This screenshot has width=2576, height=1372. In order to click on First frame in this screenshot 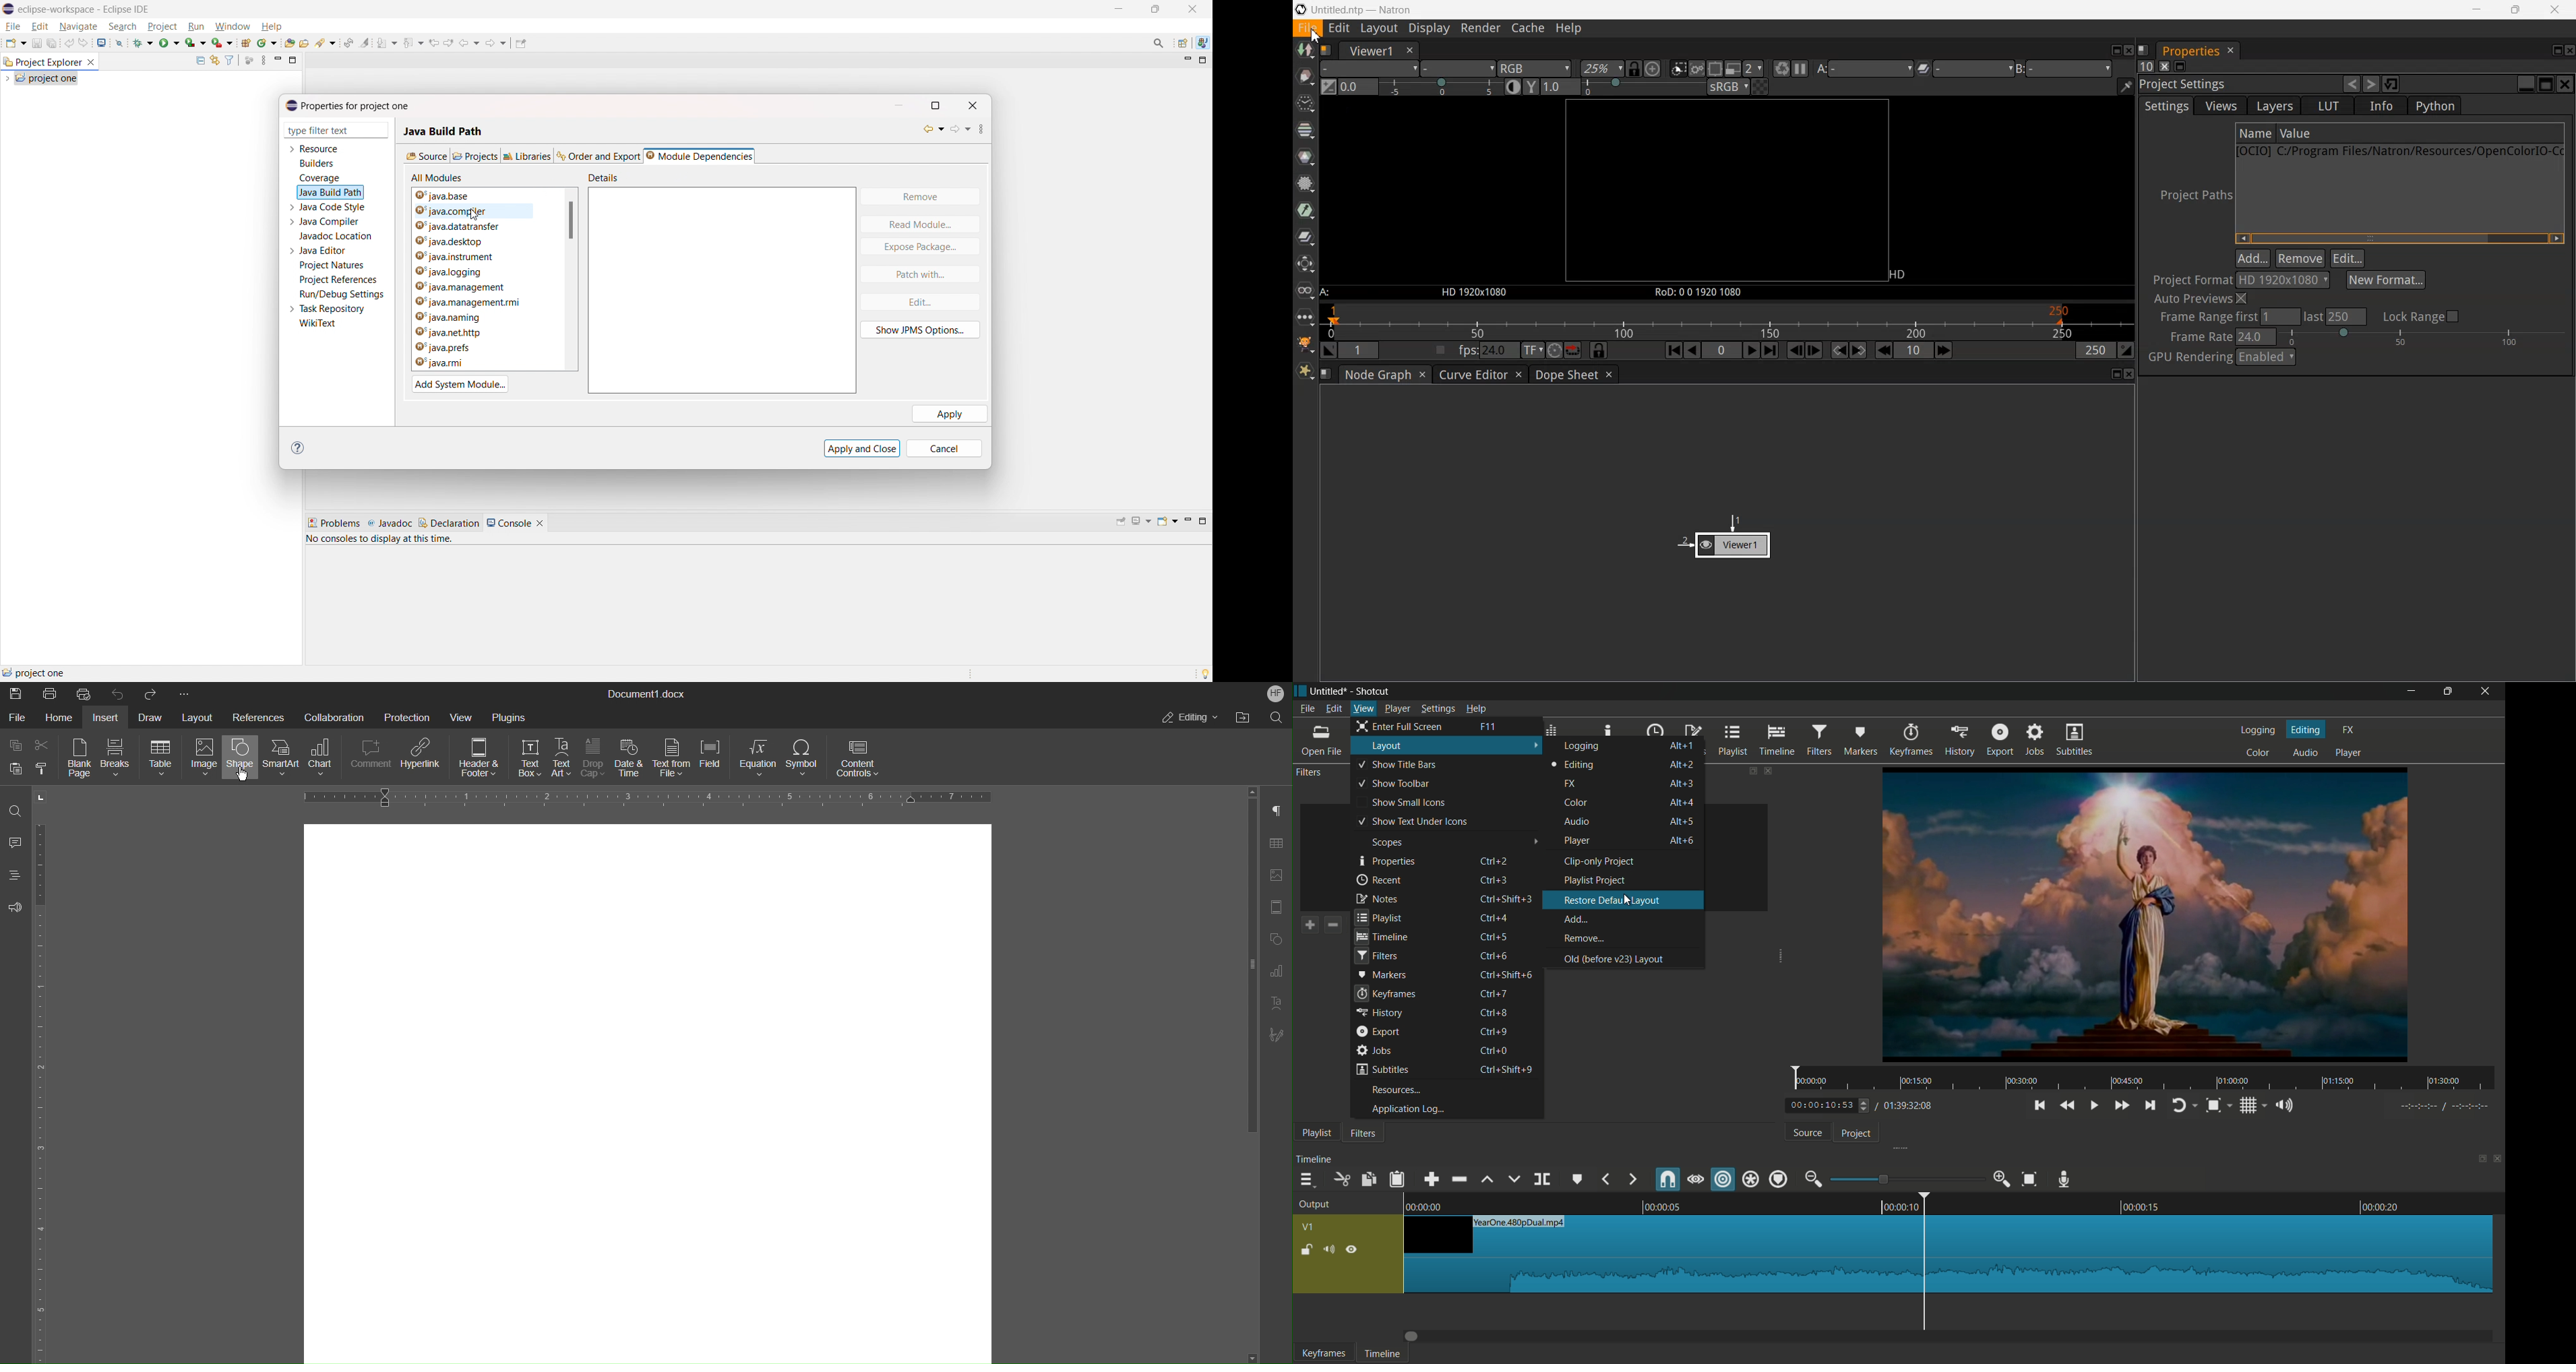, I will do `click(1674, 350)`.